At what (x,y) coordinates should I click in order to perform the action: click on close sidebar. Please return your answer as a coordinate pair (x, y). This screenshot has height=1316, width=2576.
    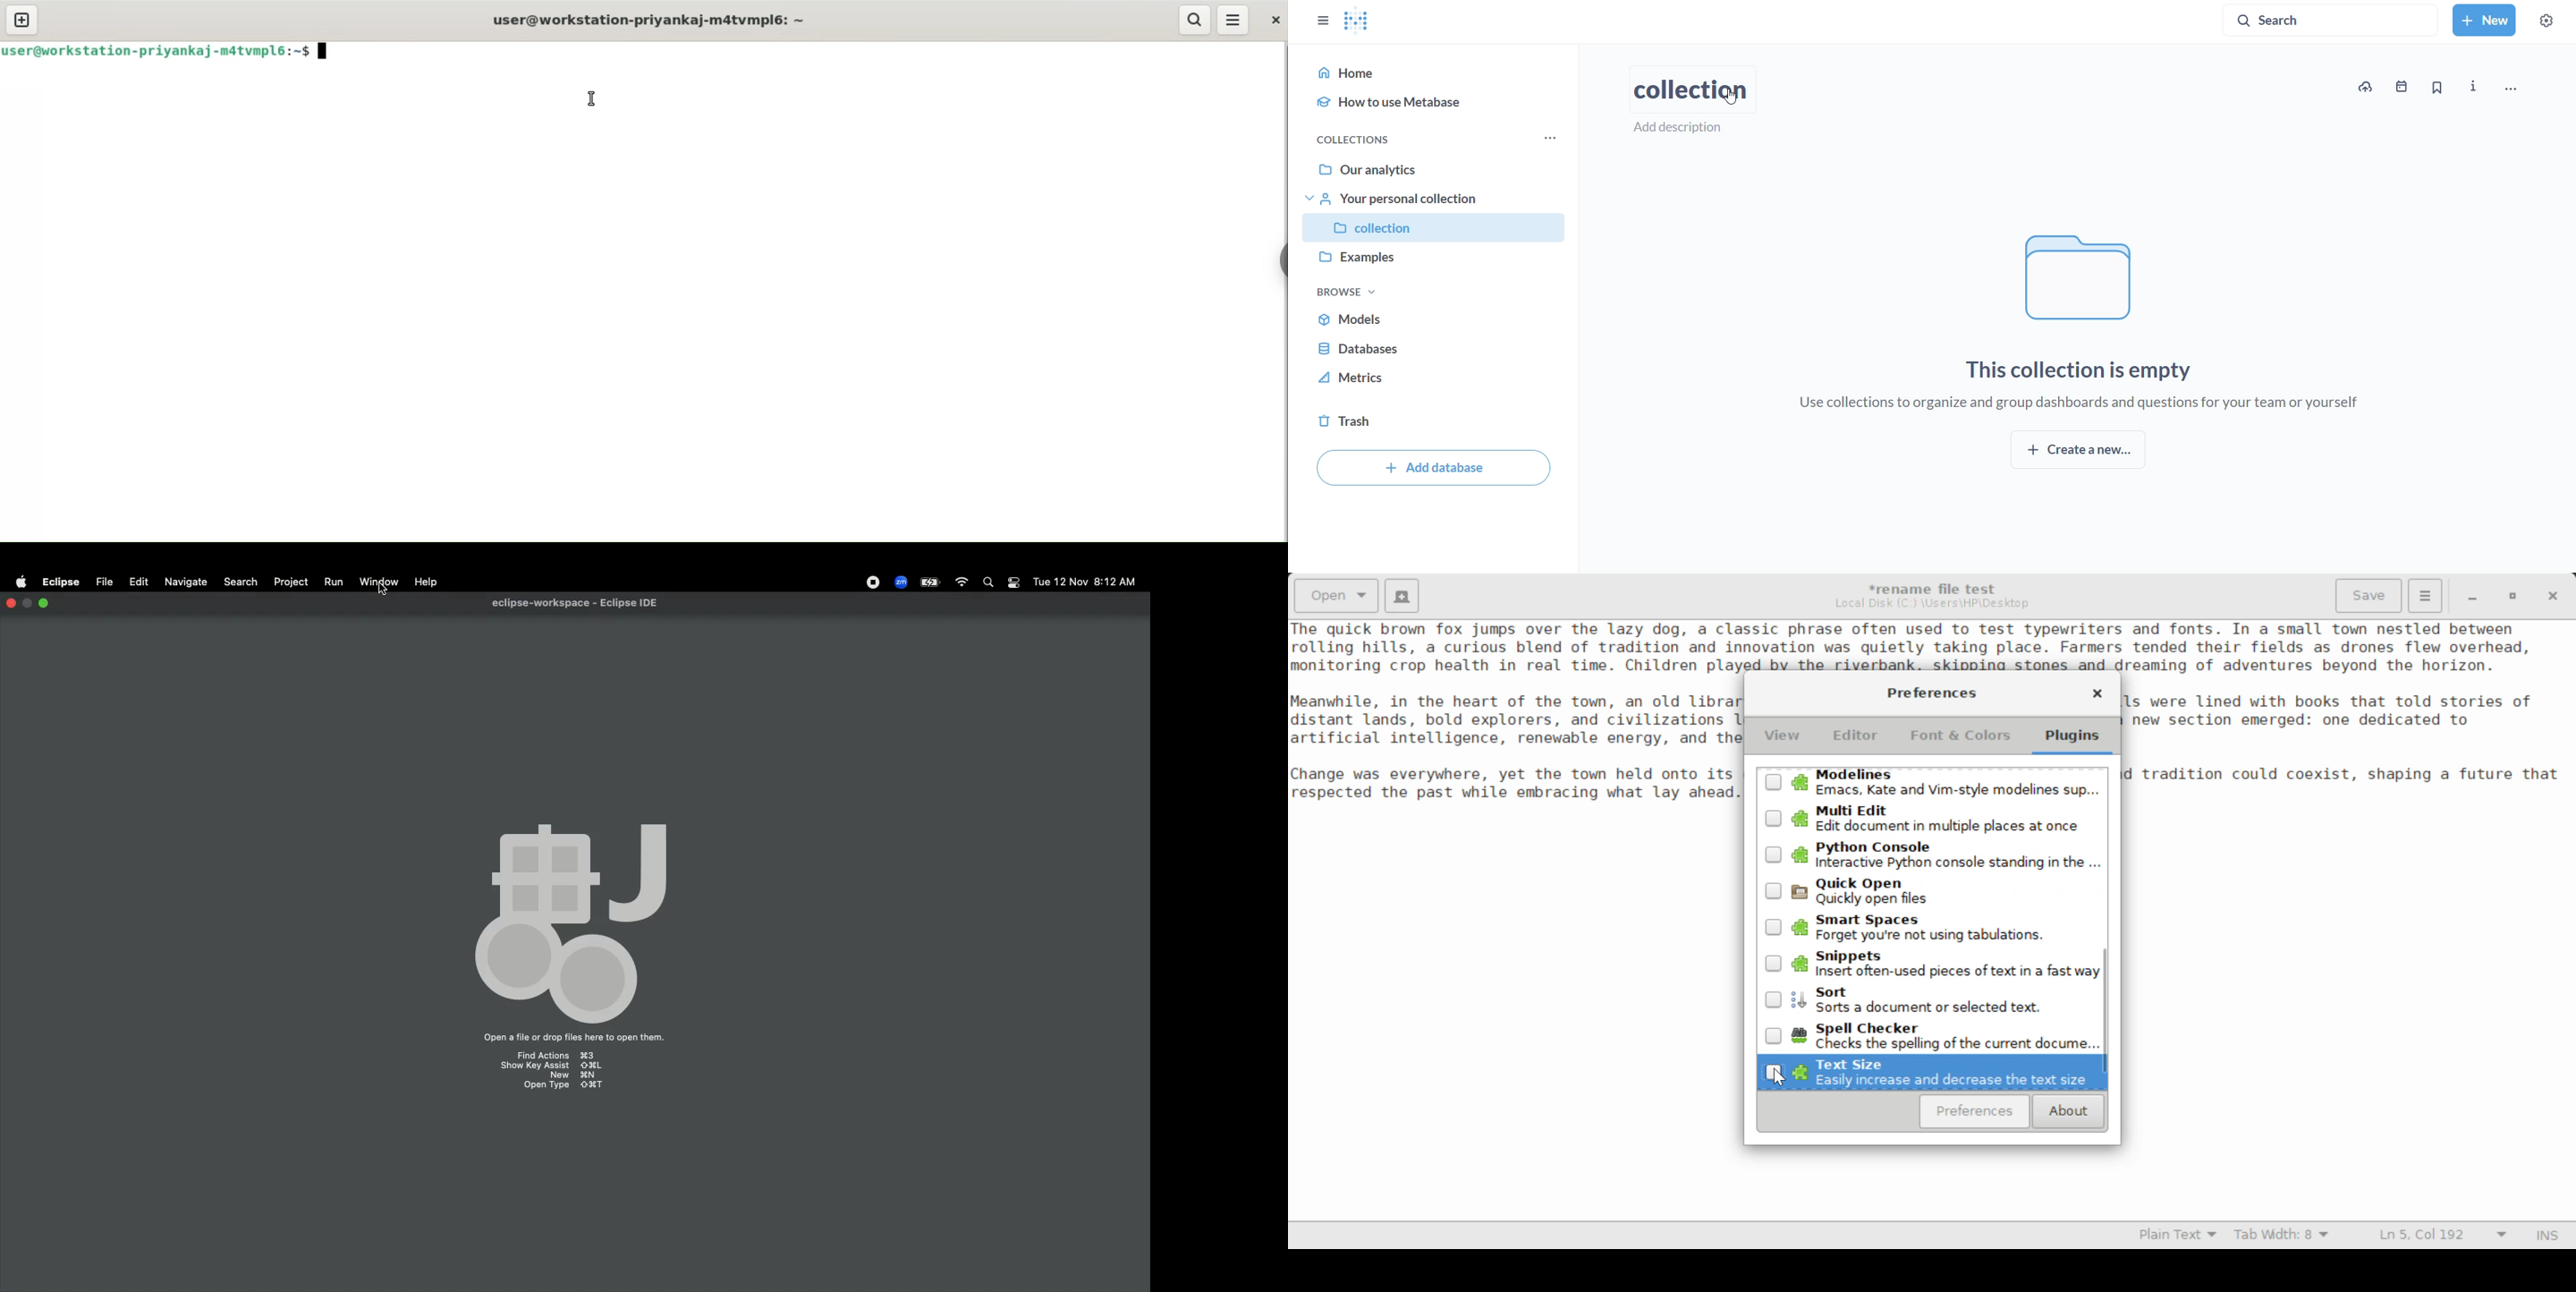
    Looking at the image, I should click on (1318, 17).